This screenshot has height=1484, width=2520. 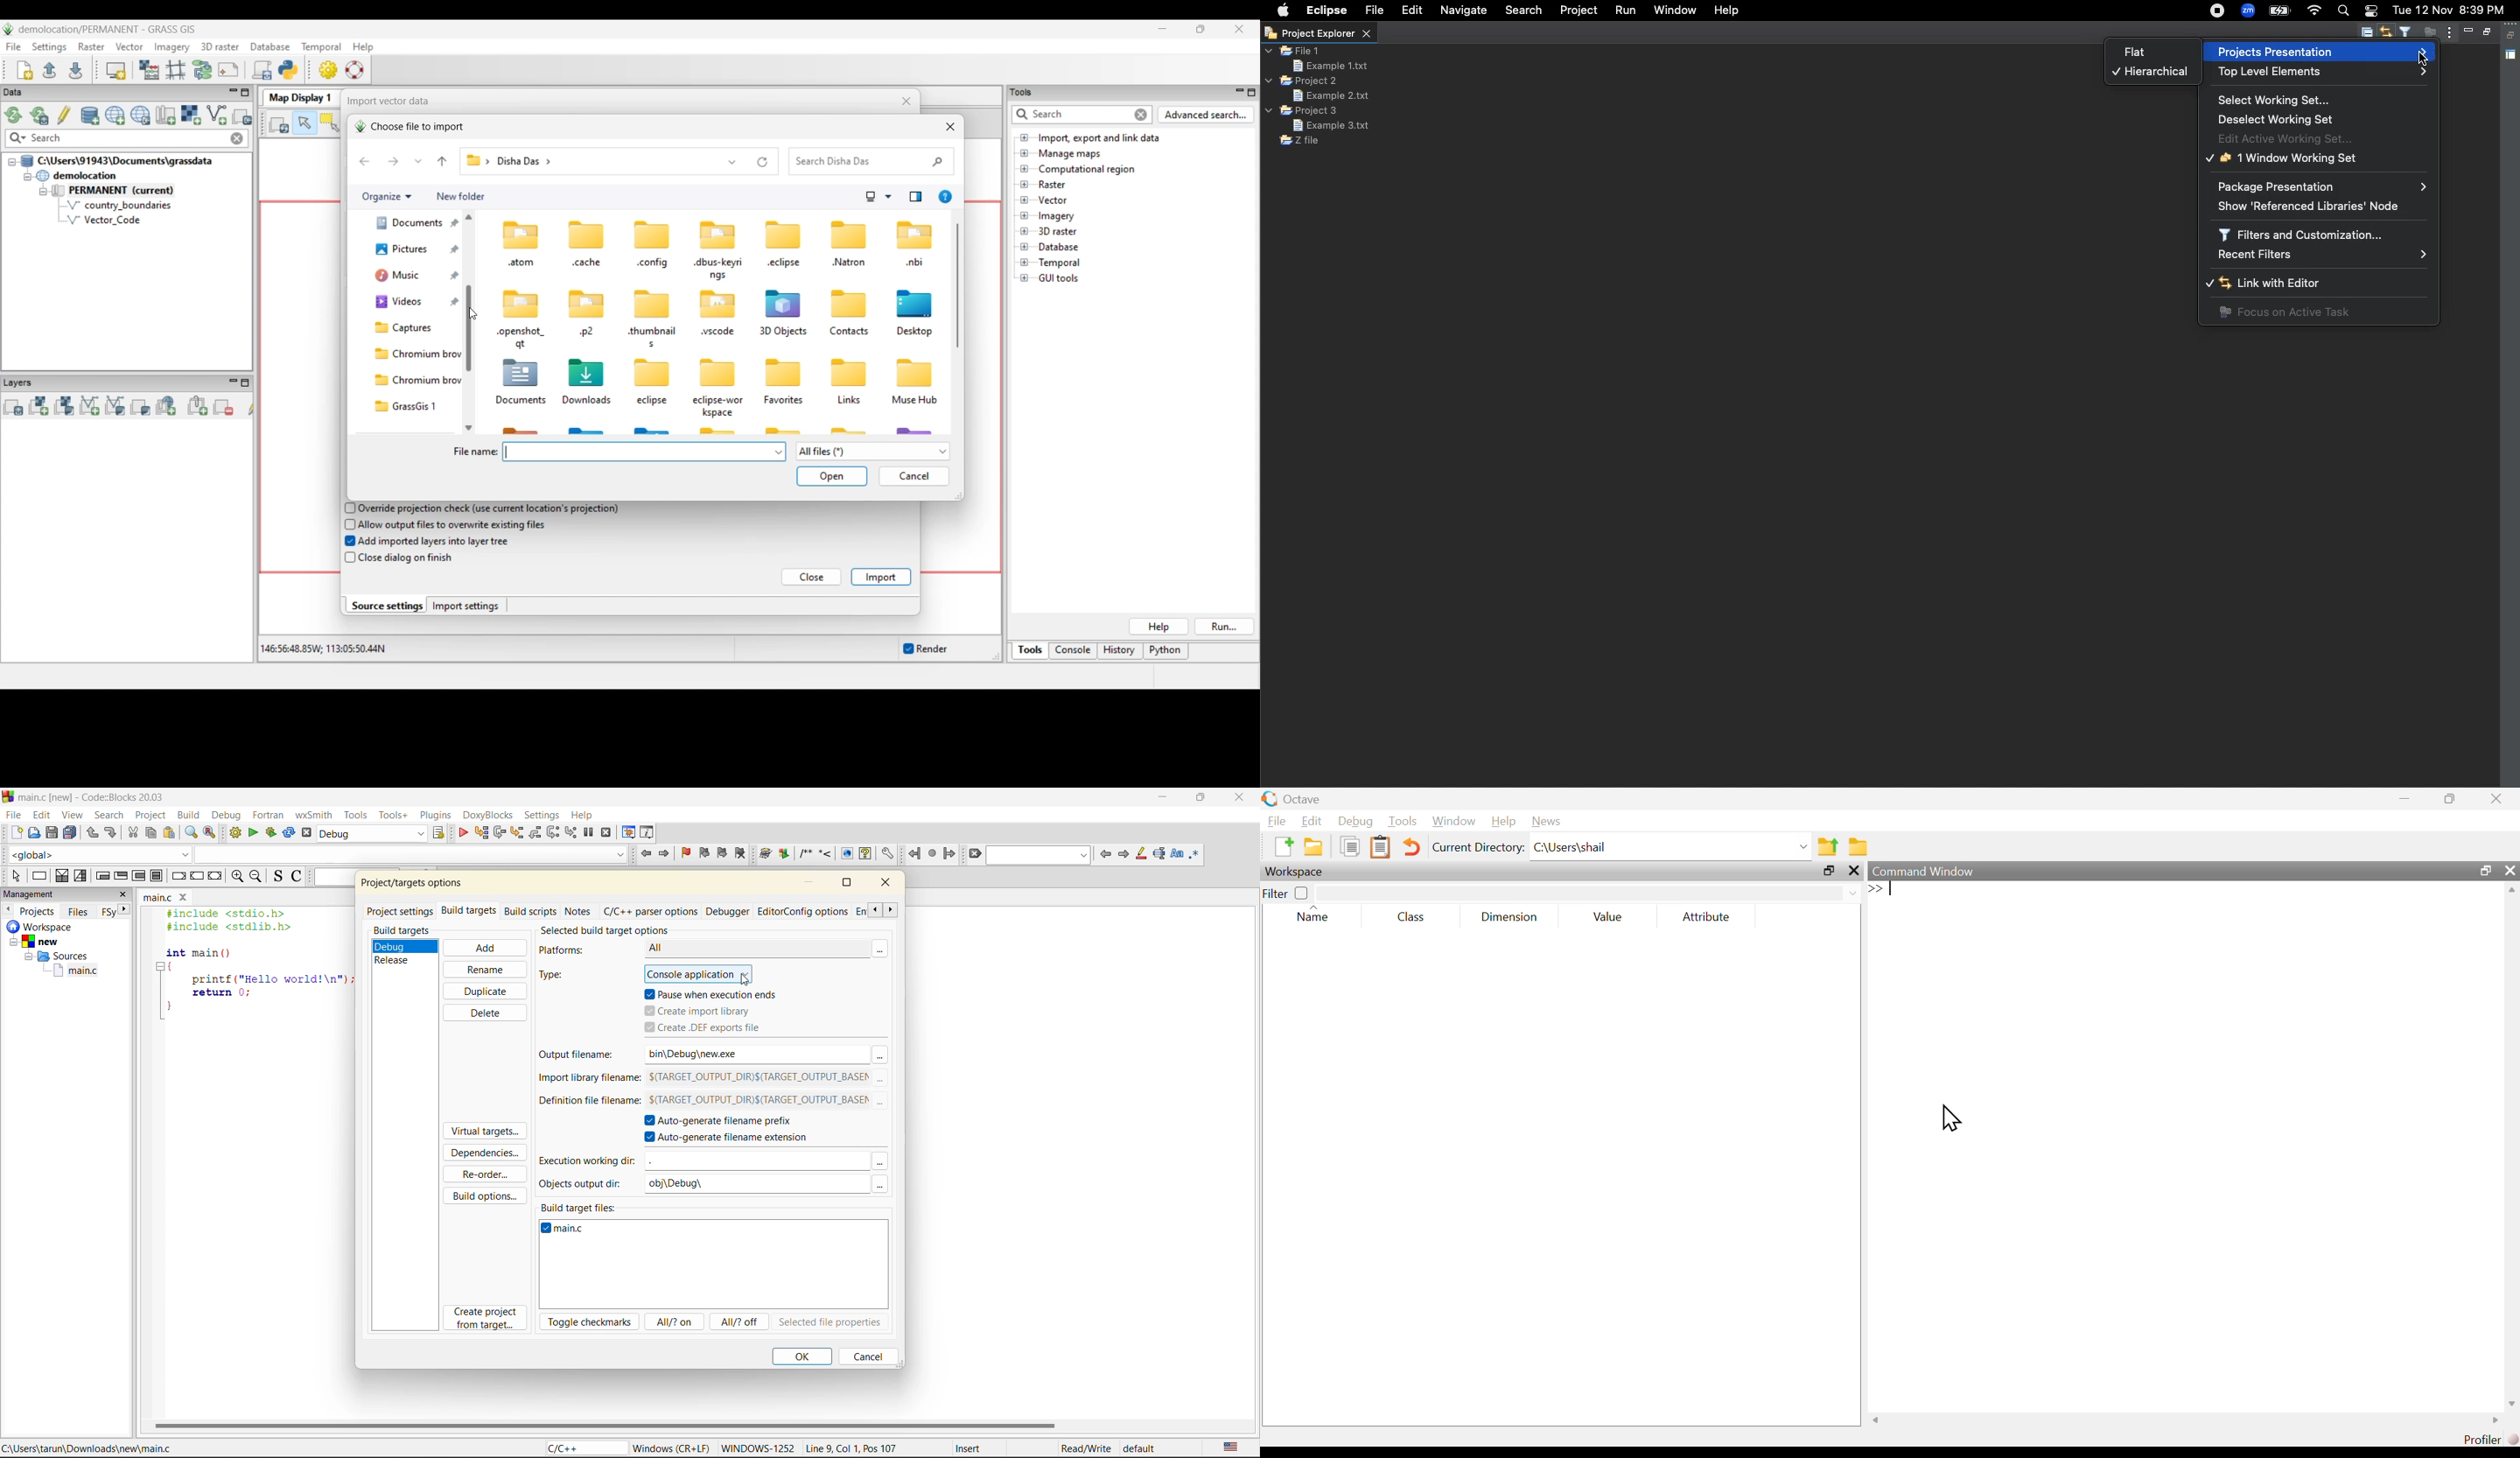 I want to click on c/c++ parser options, so click(x=652, y=911).